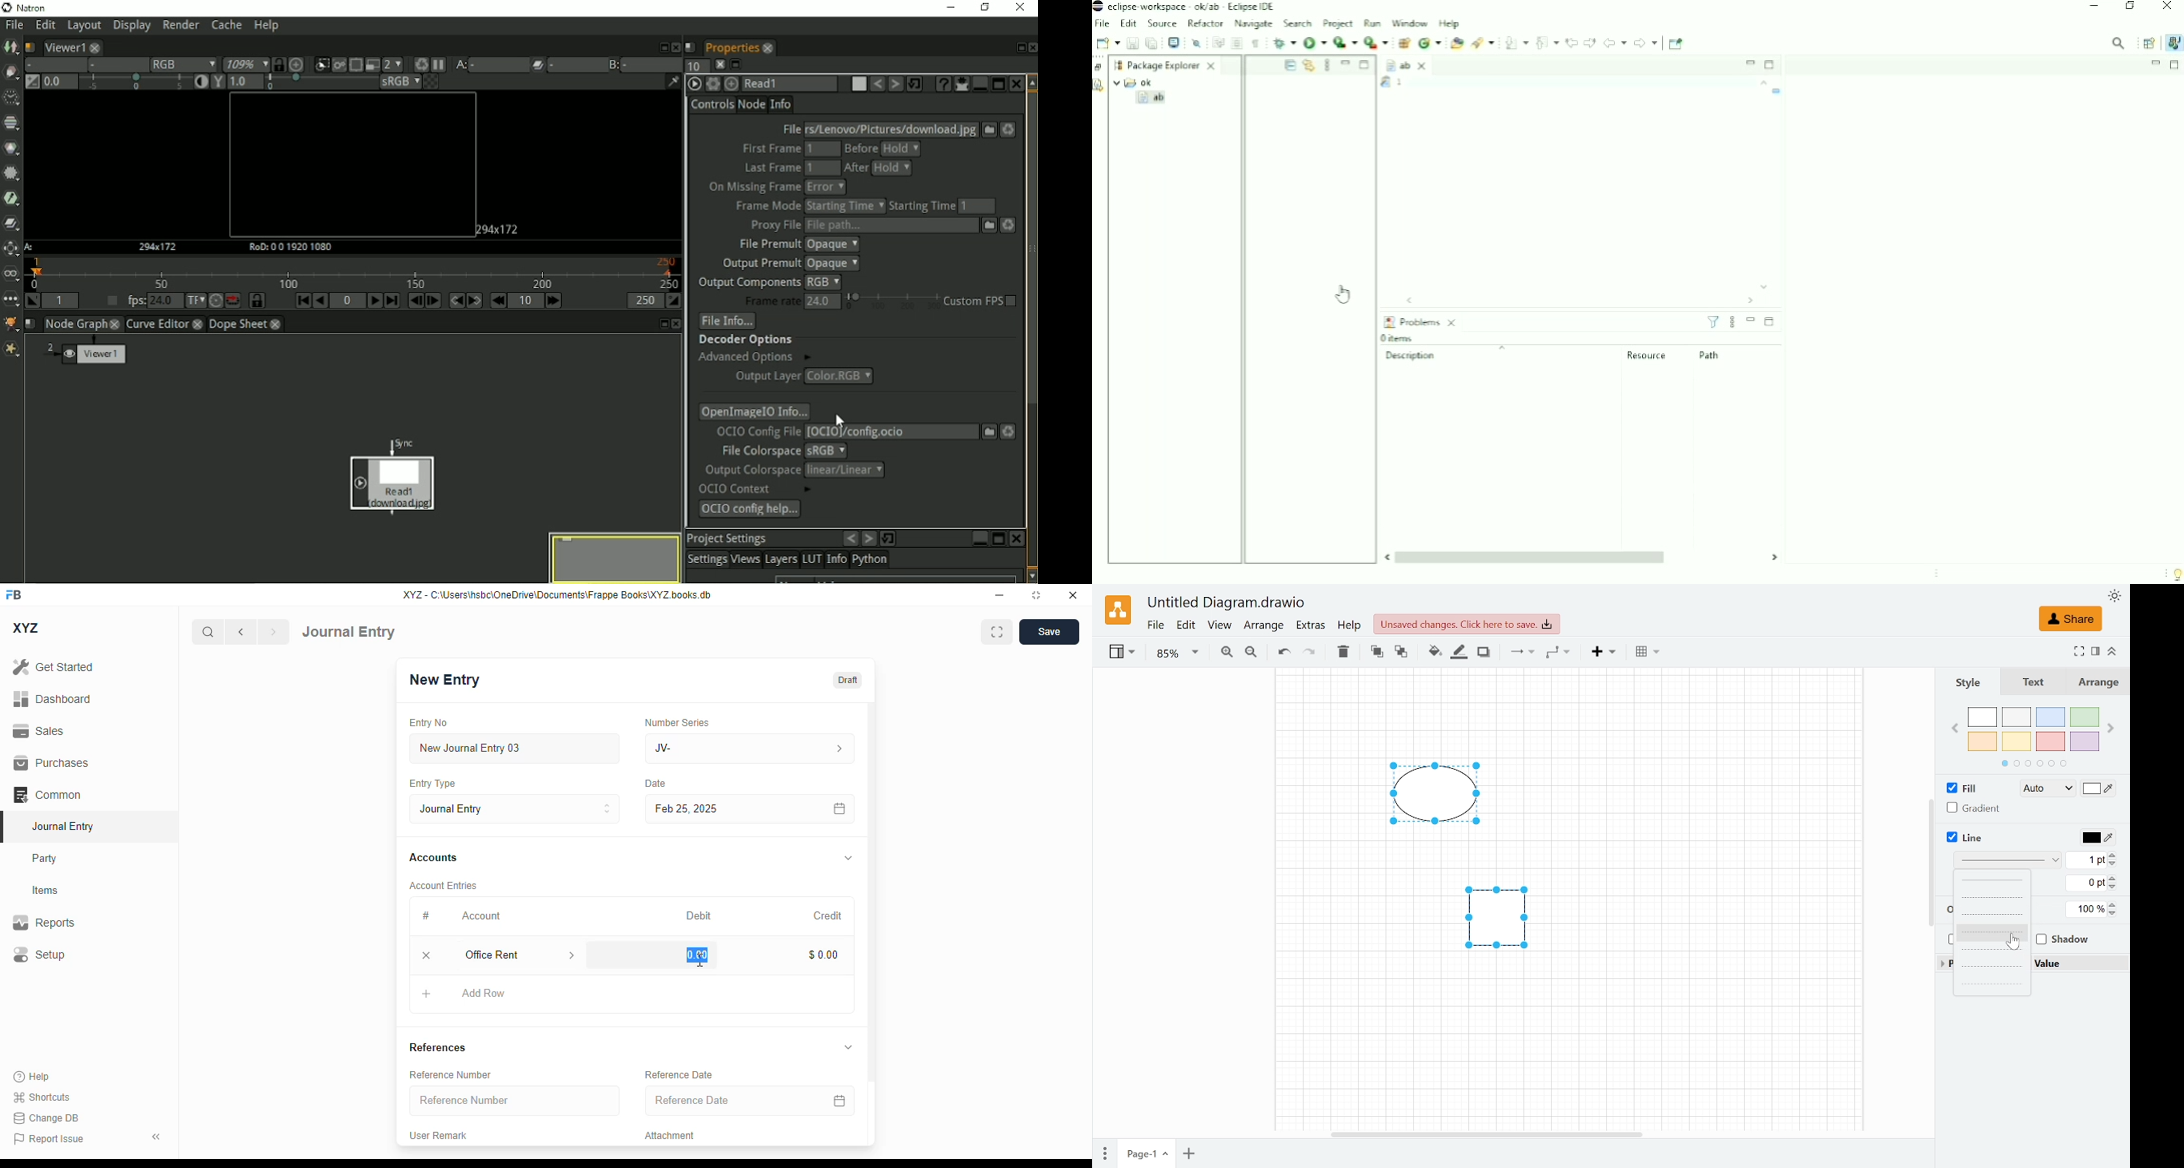  I want to click on new entry, so click(443, 680).